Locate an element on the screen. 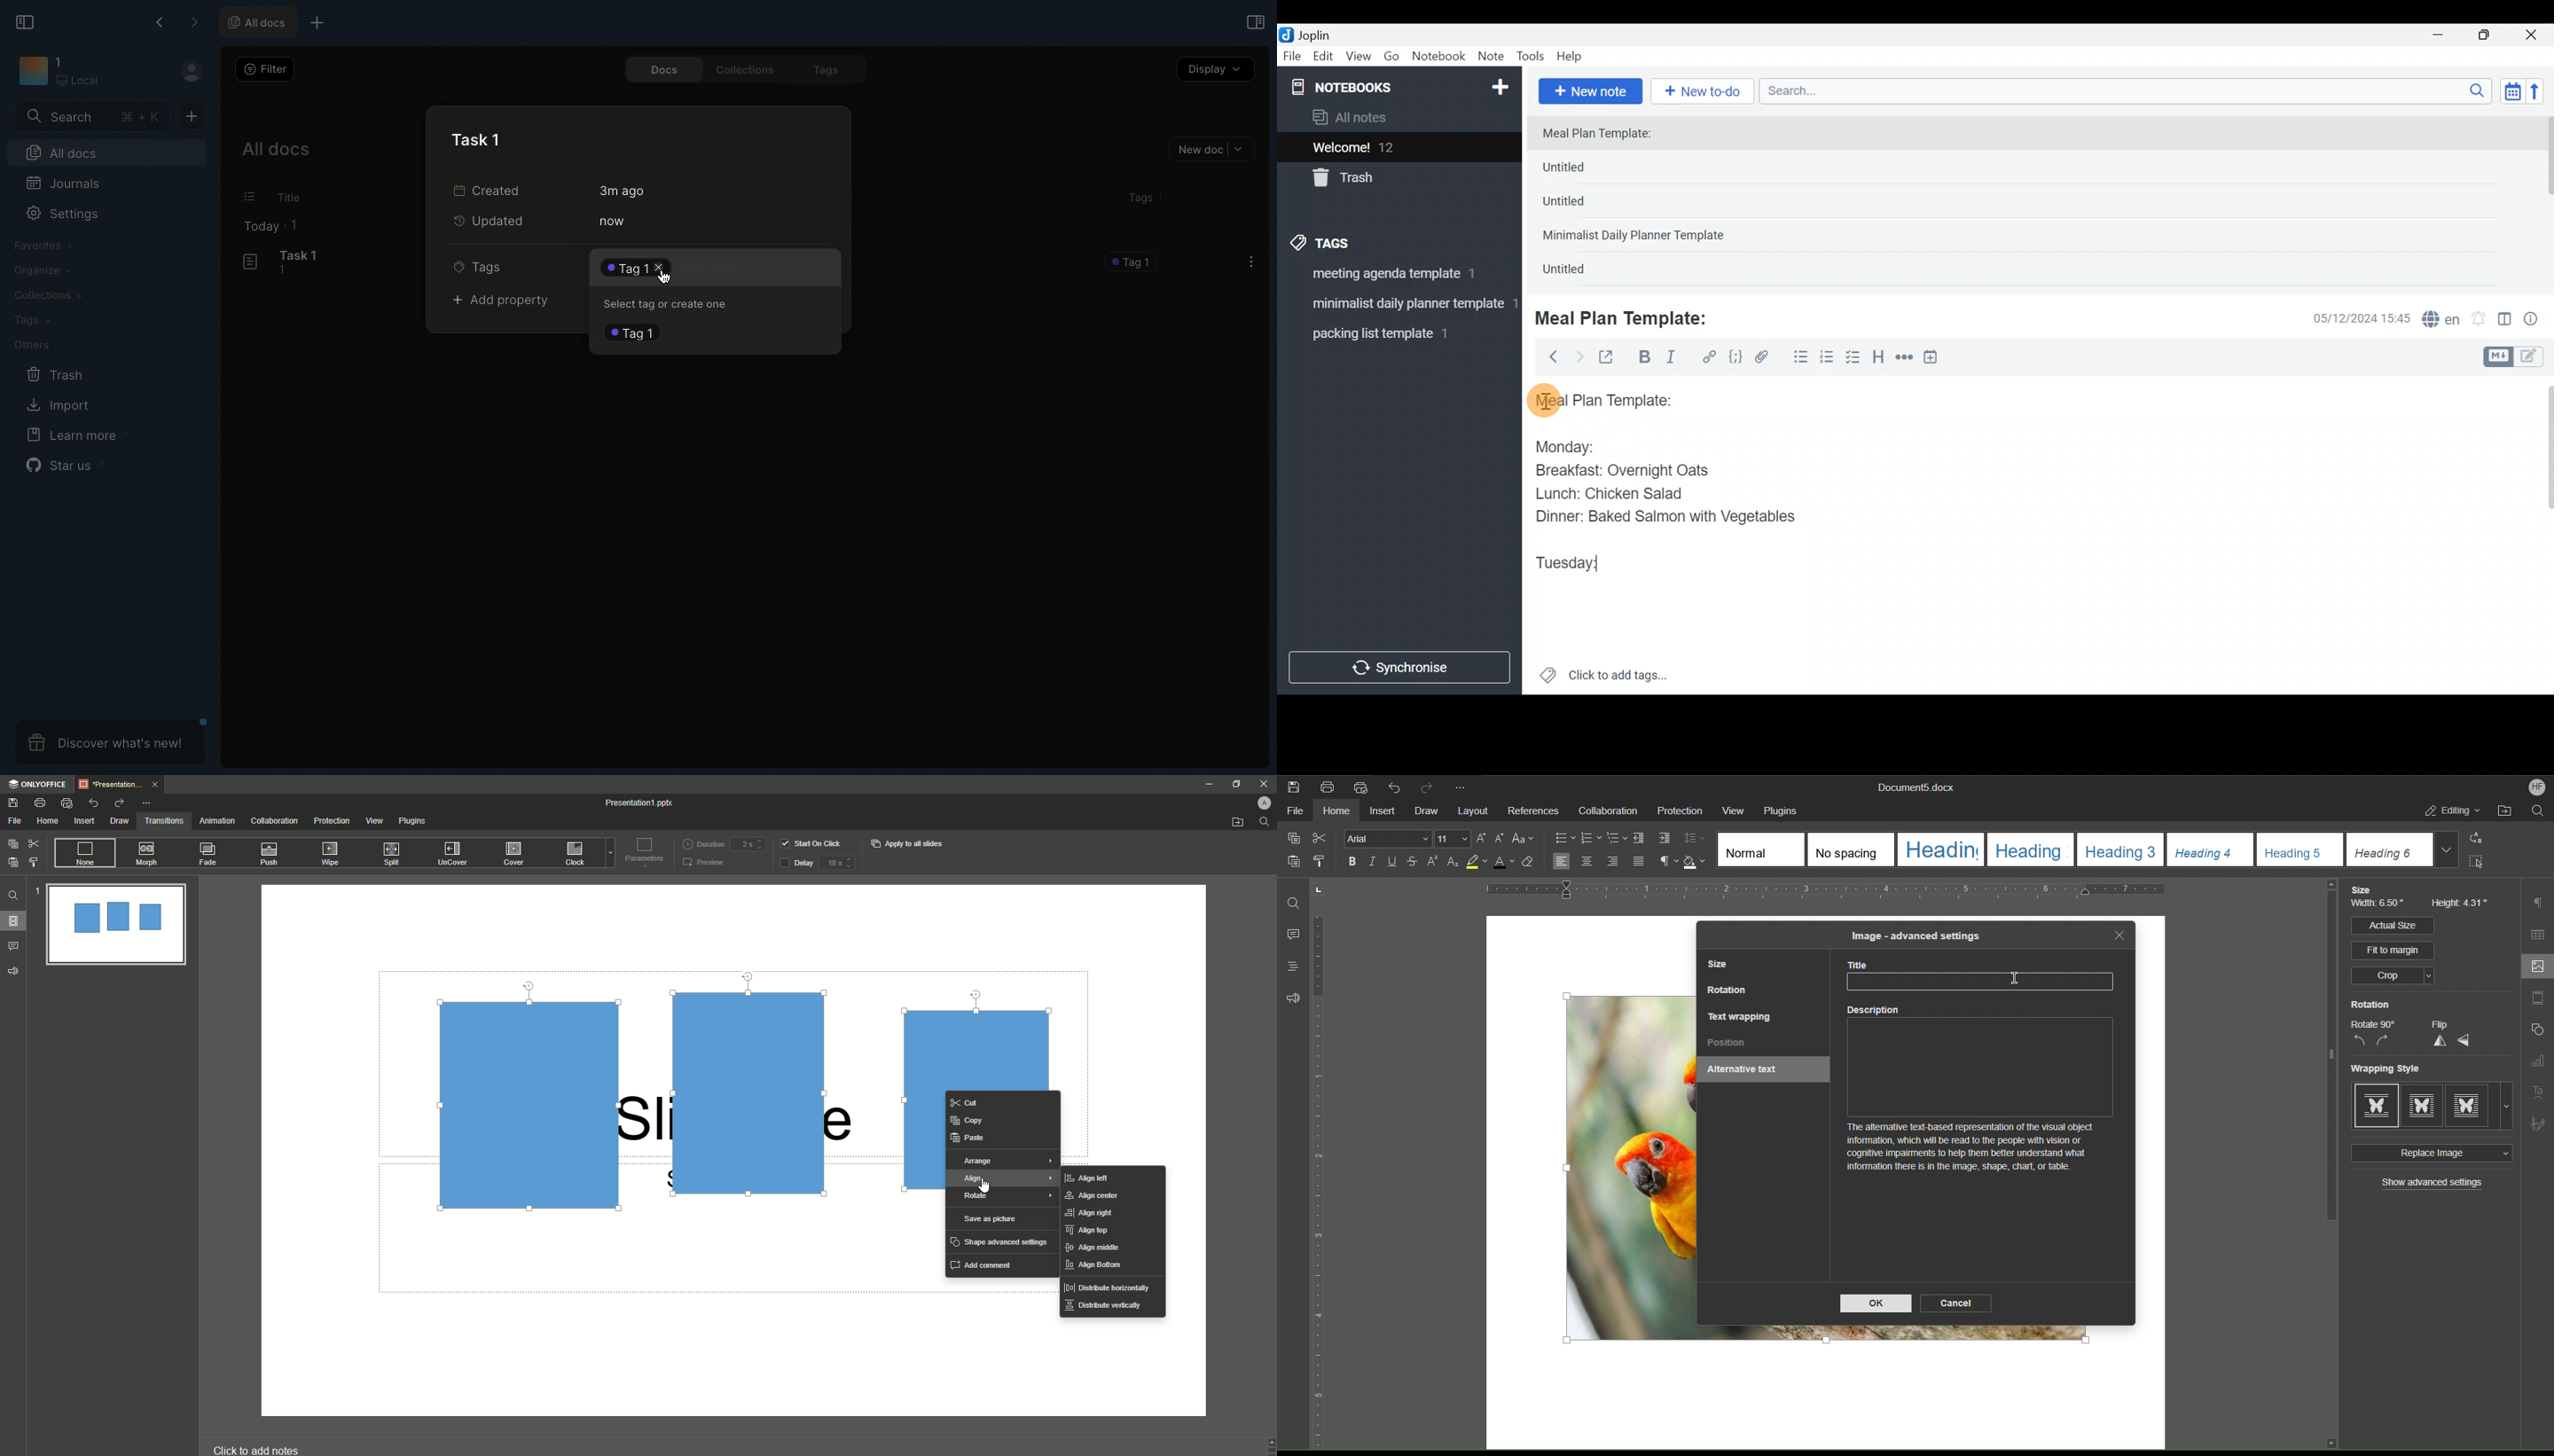 Image resolution: width=2576 pixels, height=1456 pixels. New to-do is located at coordinates (1705, 92).